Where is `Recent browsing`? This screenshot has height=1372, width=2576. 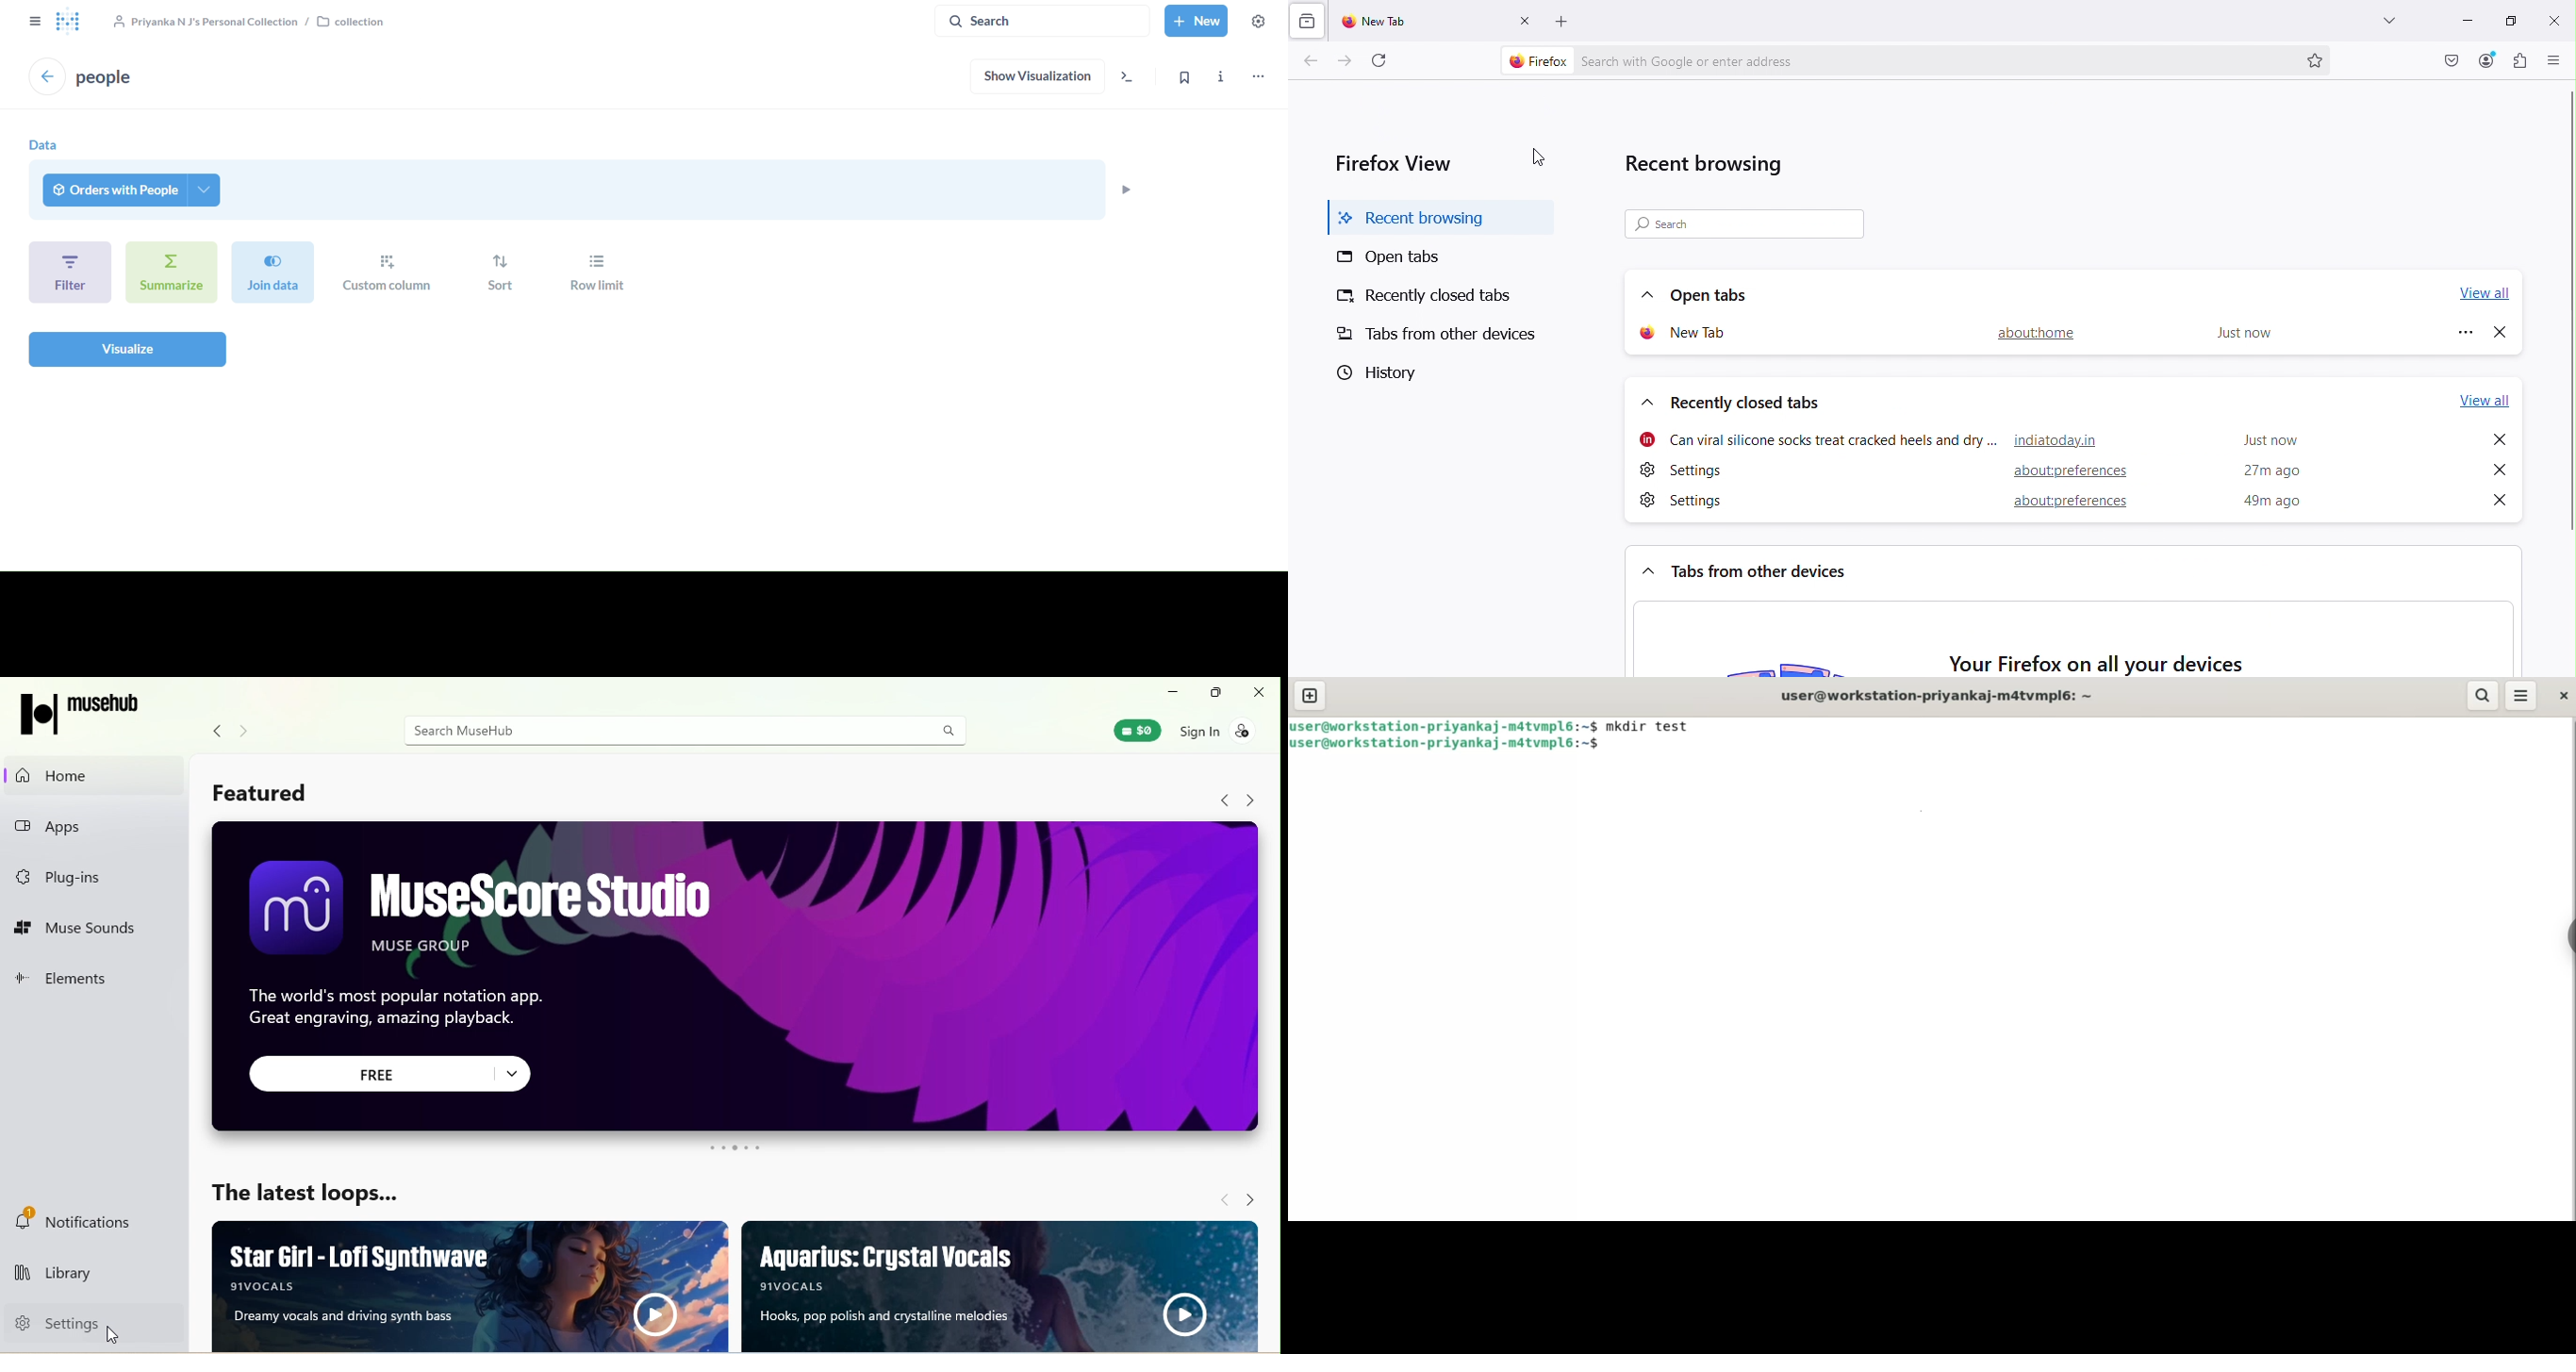 Recent browsing is located at coordinates (1706, 162).